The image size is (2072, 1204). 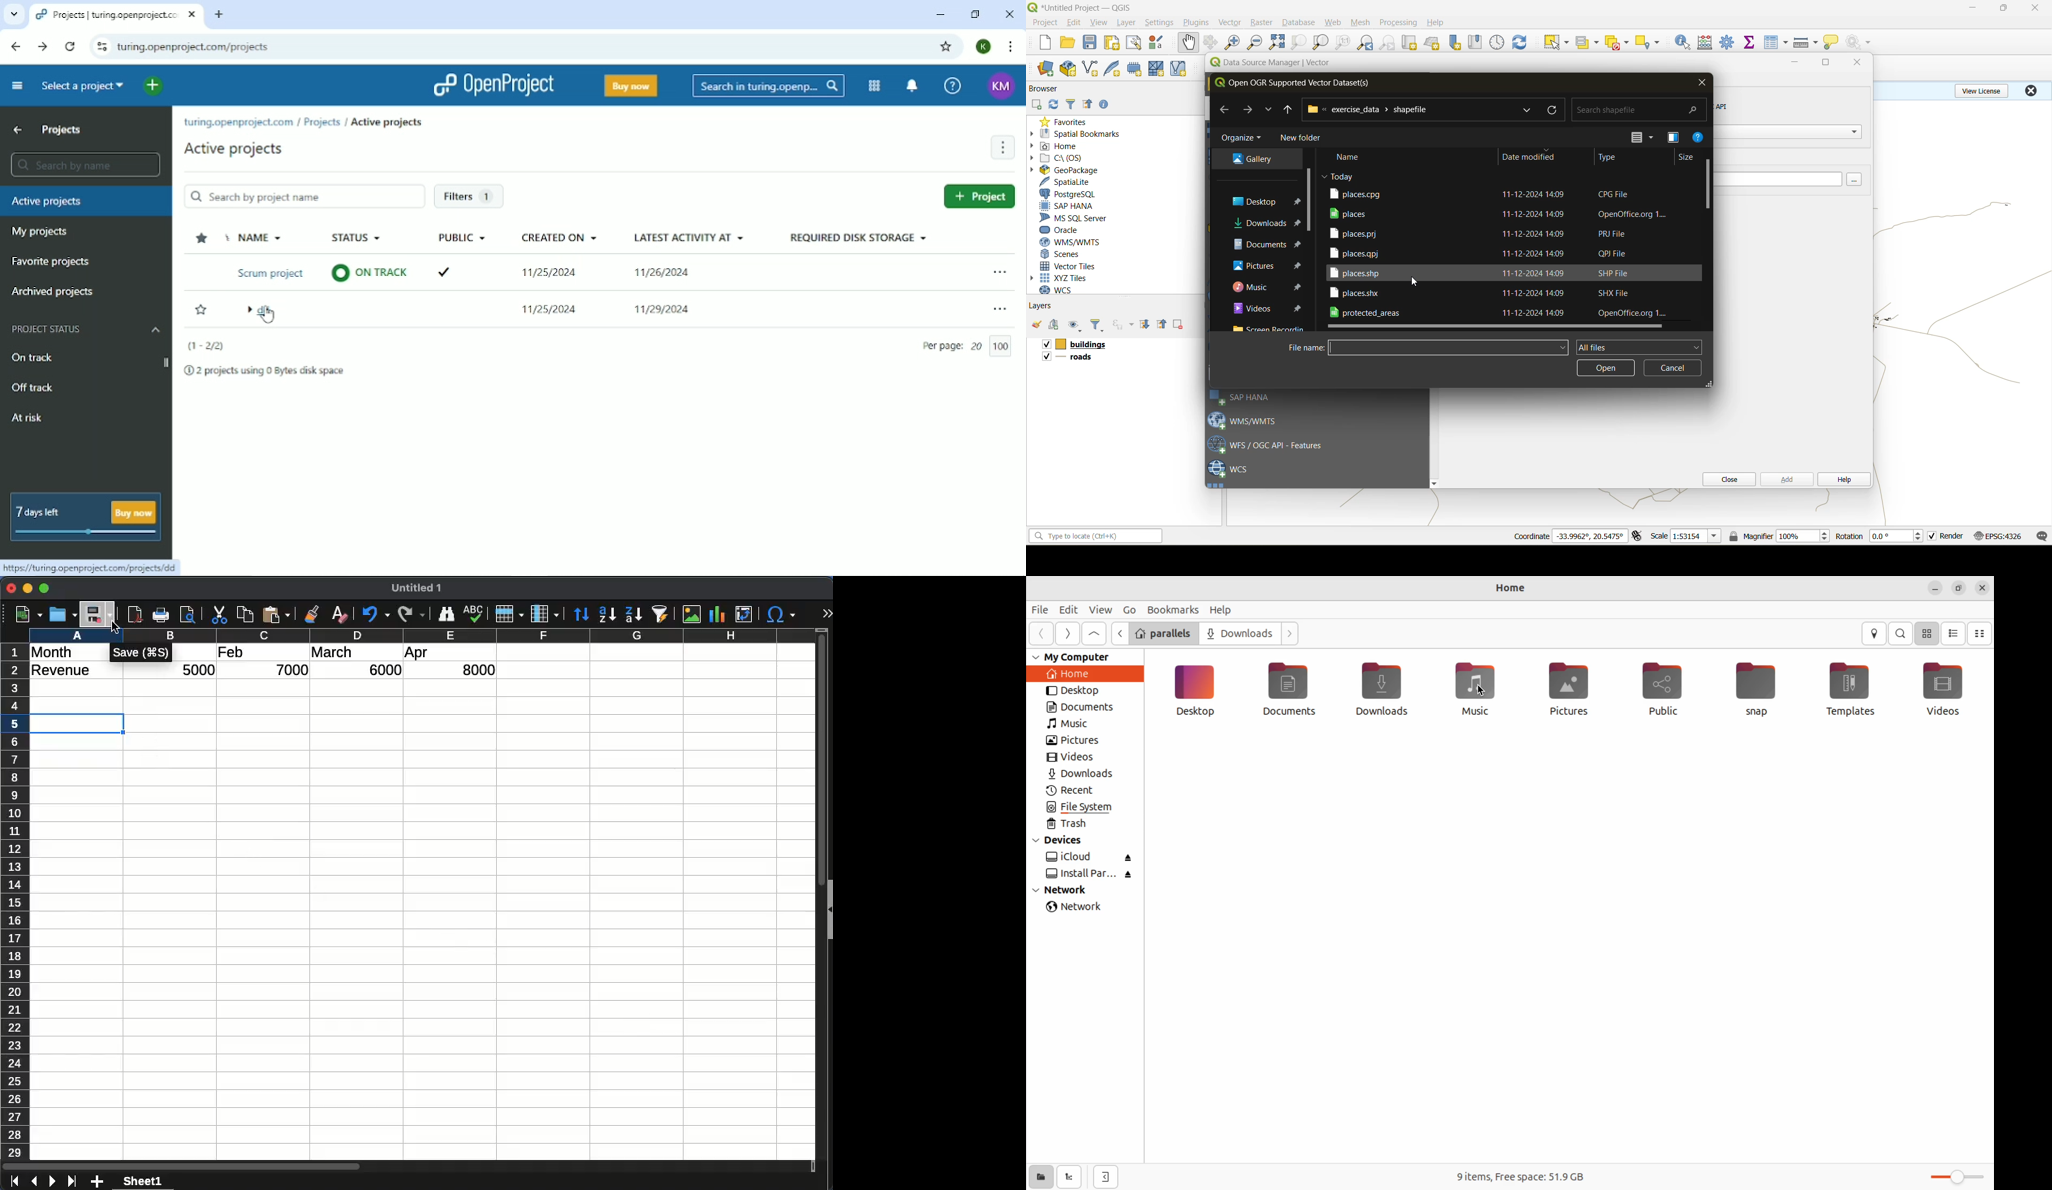 I want to click on folder explorer, so click(x=1268, y=244).